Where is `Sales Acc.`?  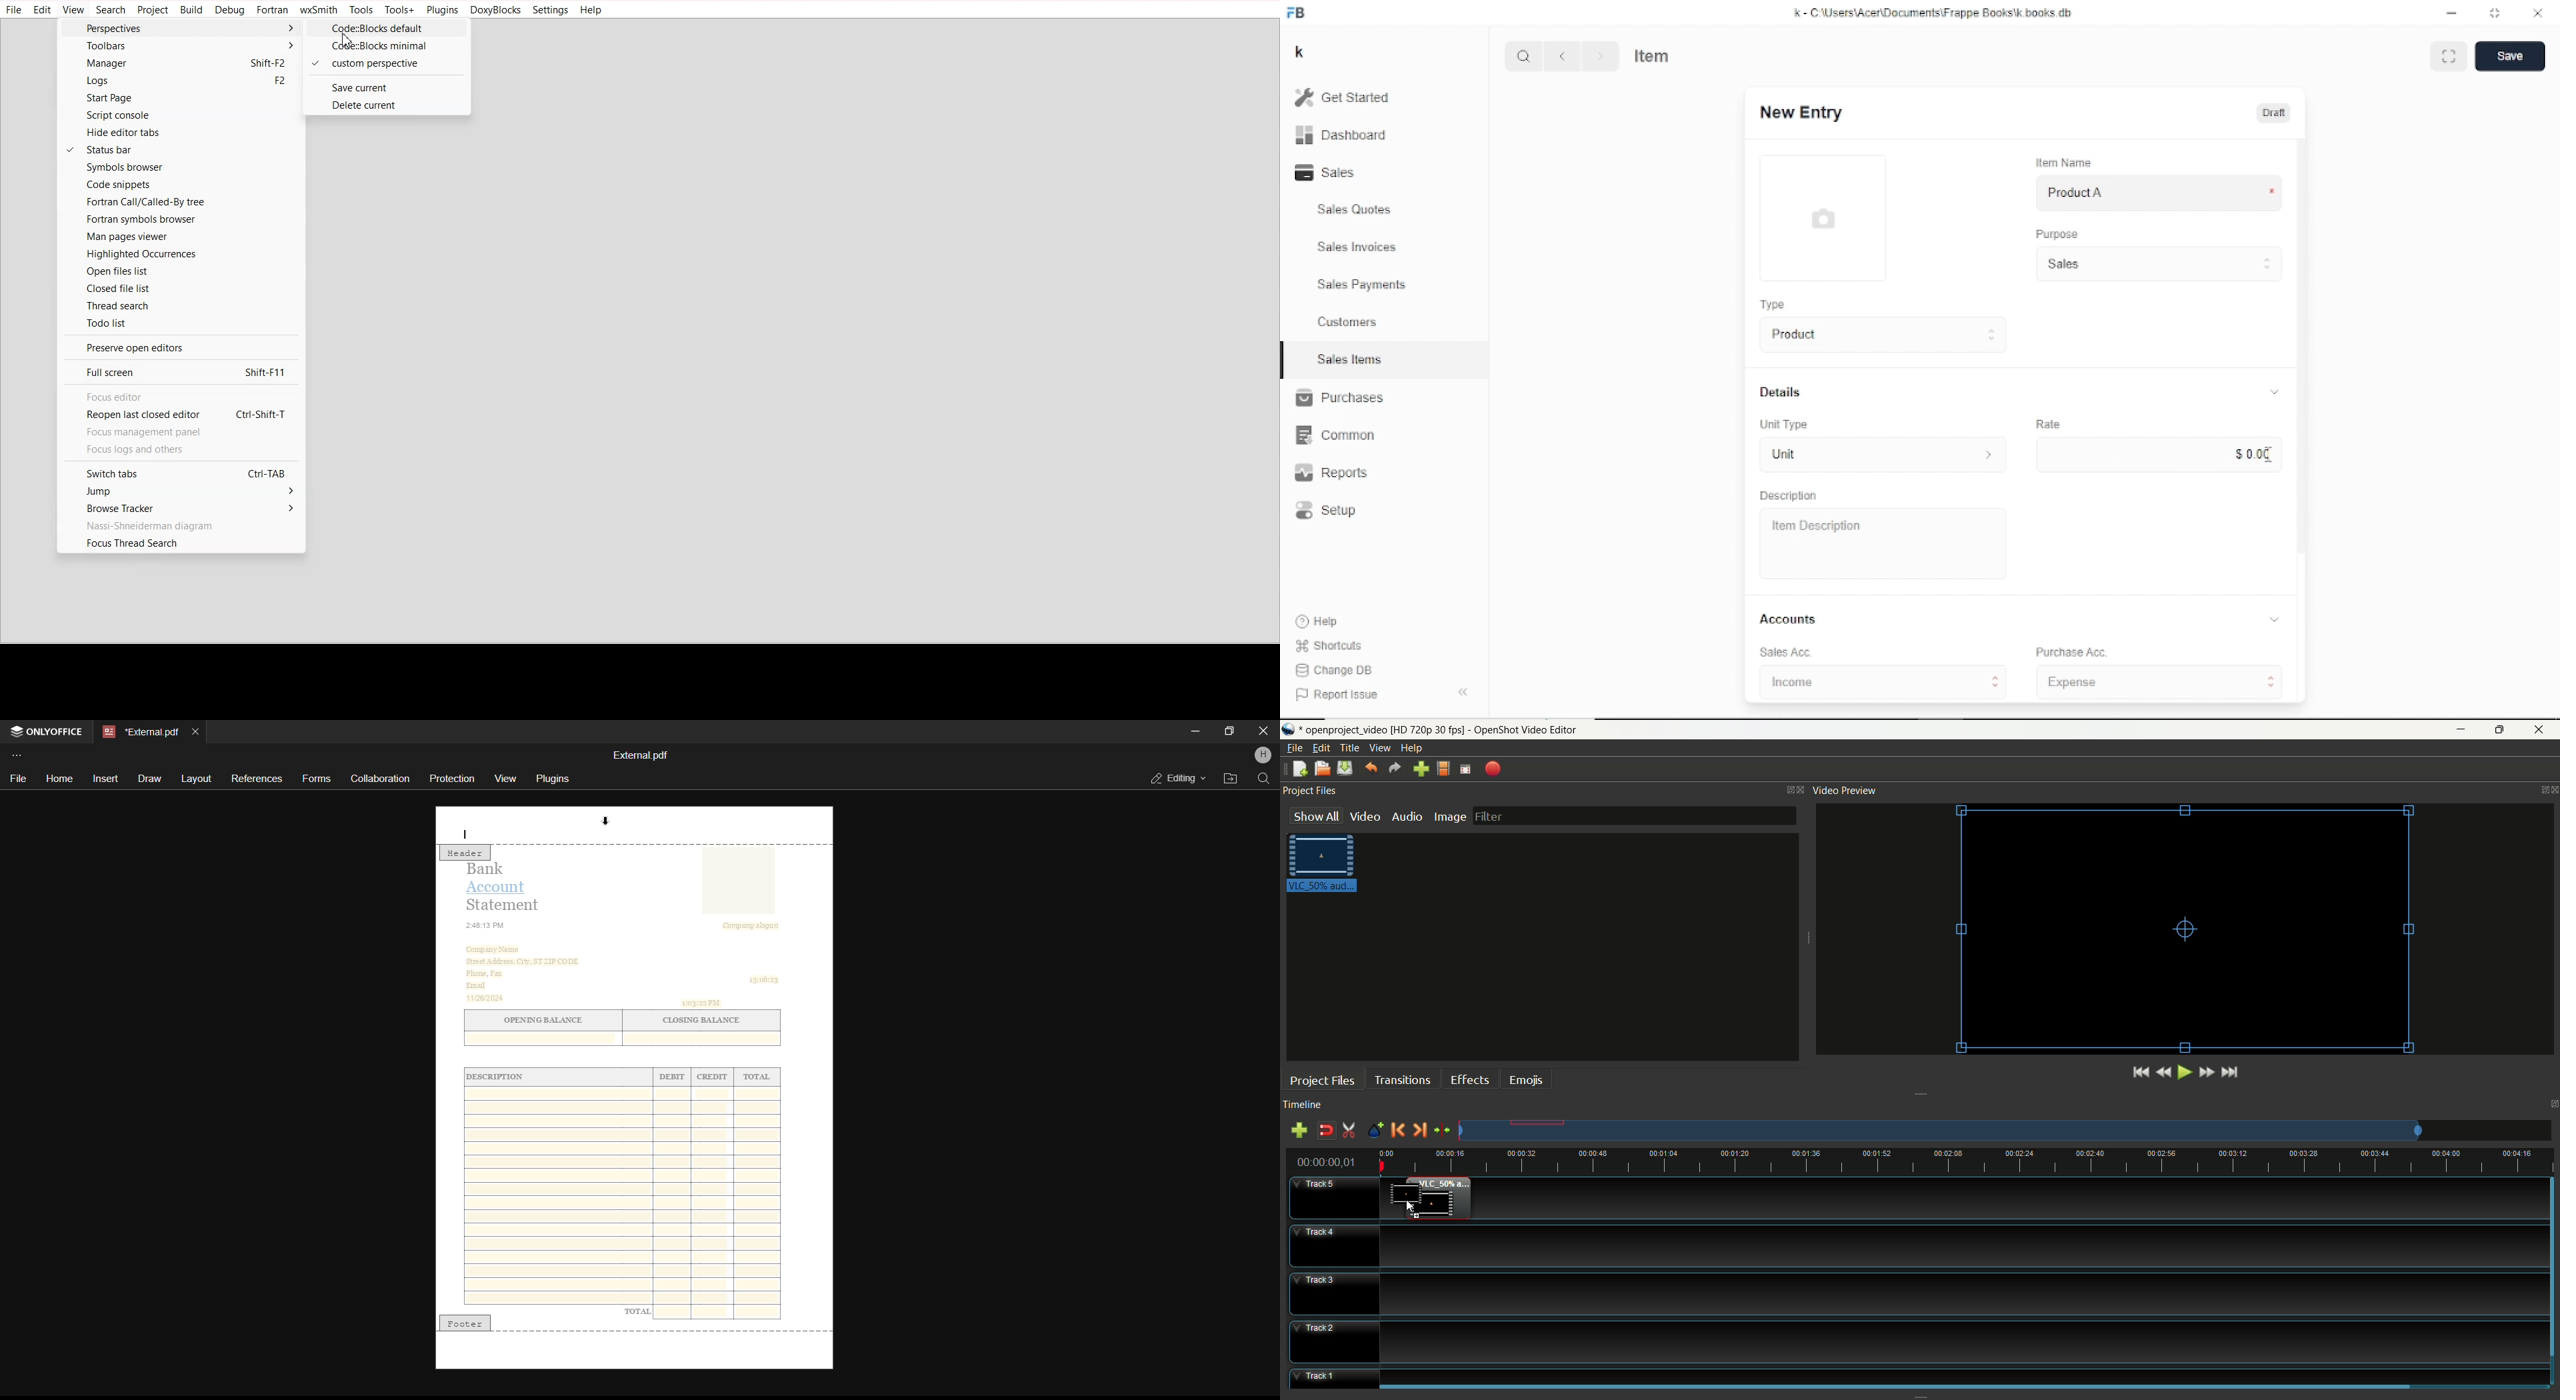
Sales Acc. is located at coordinates (1782, 653).